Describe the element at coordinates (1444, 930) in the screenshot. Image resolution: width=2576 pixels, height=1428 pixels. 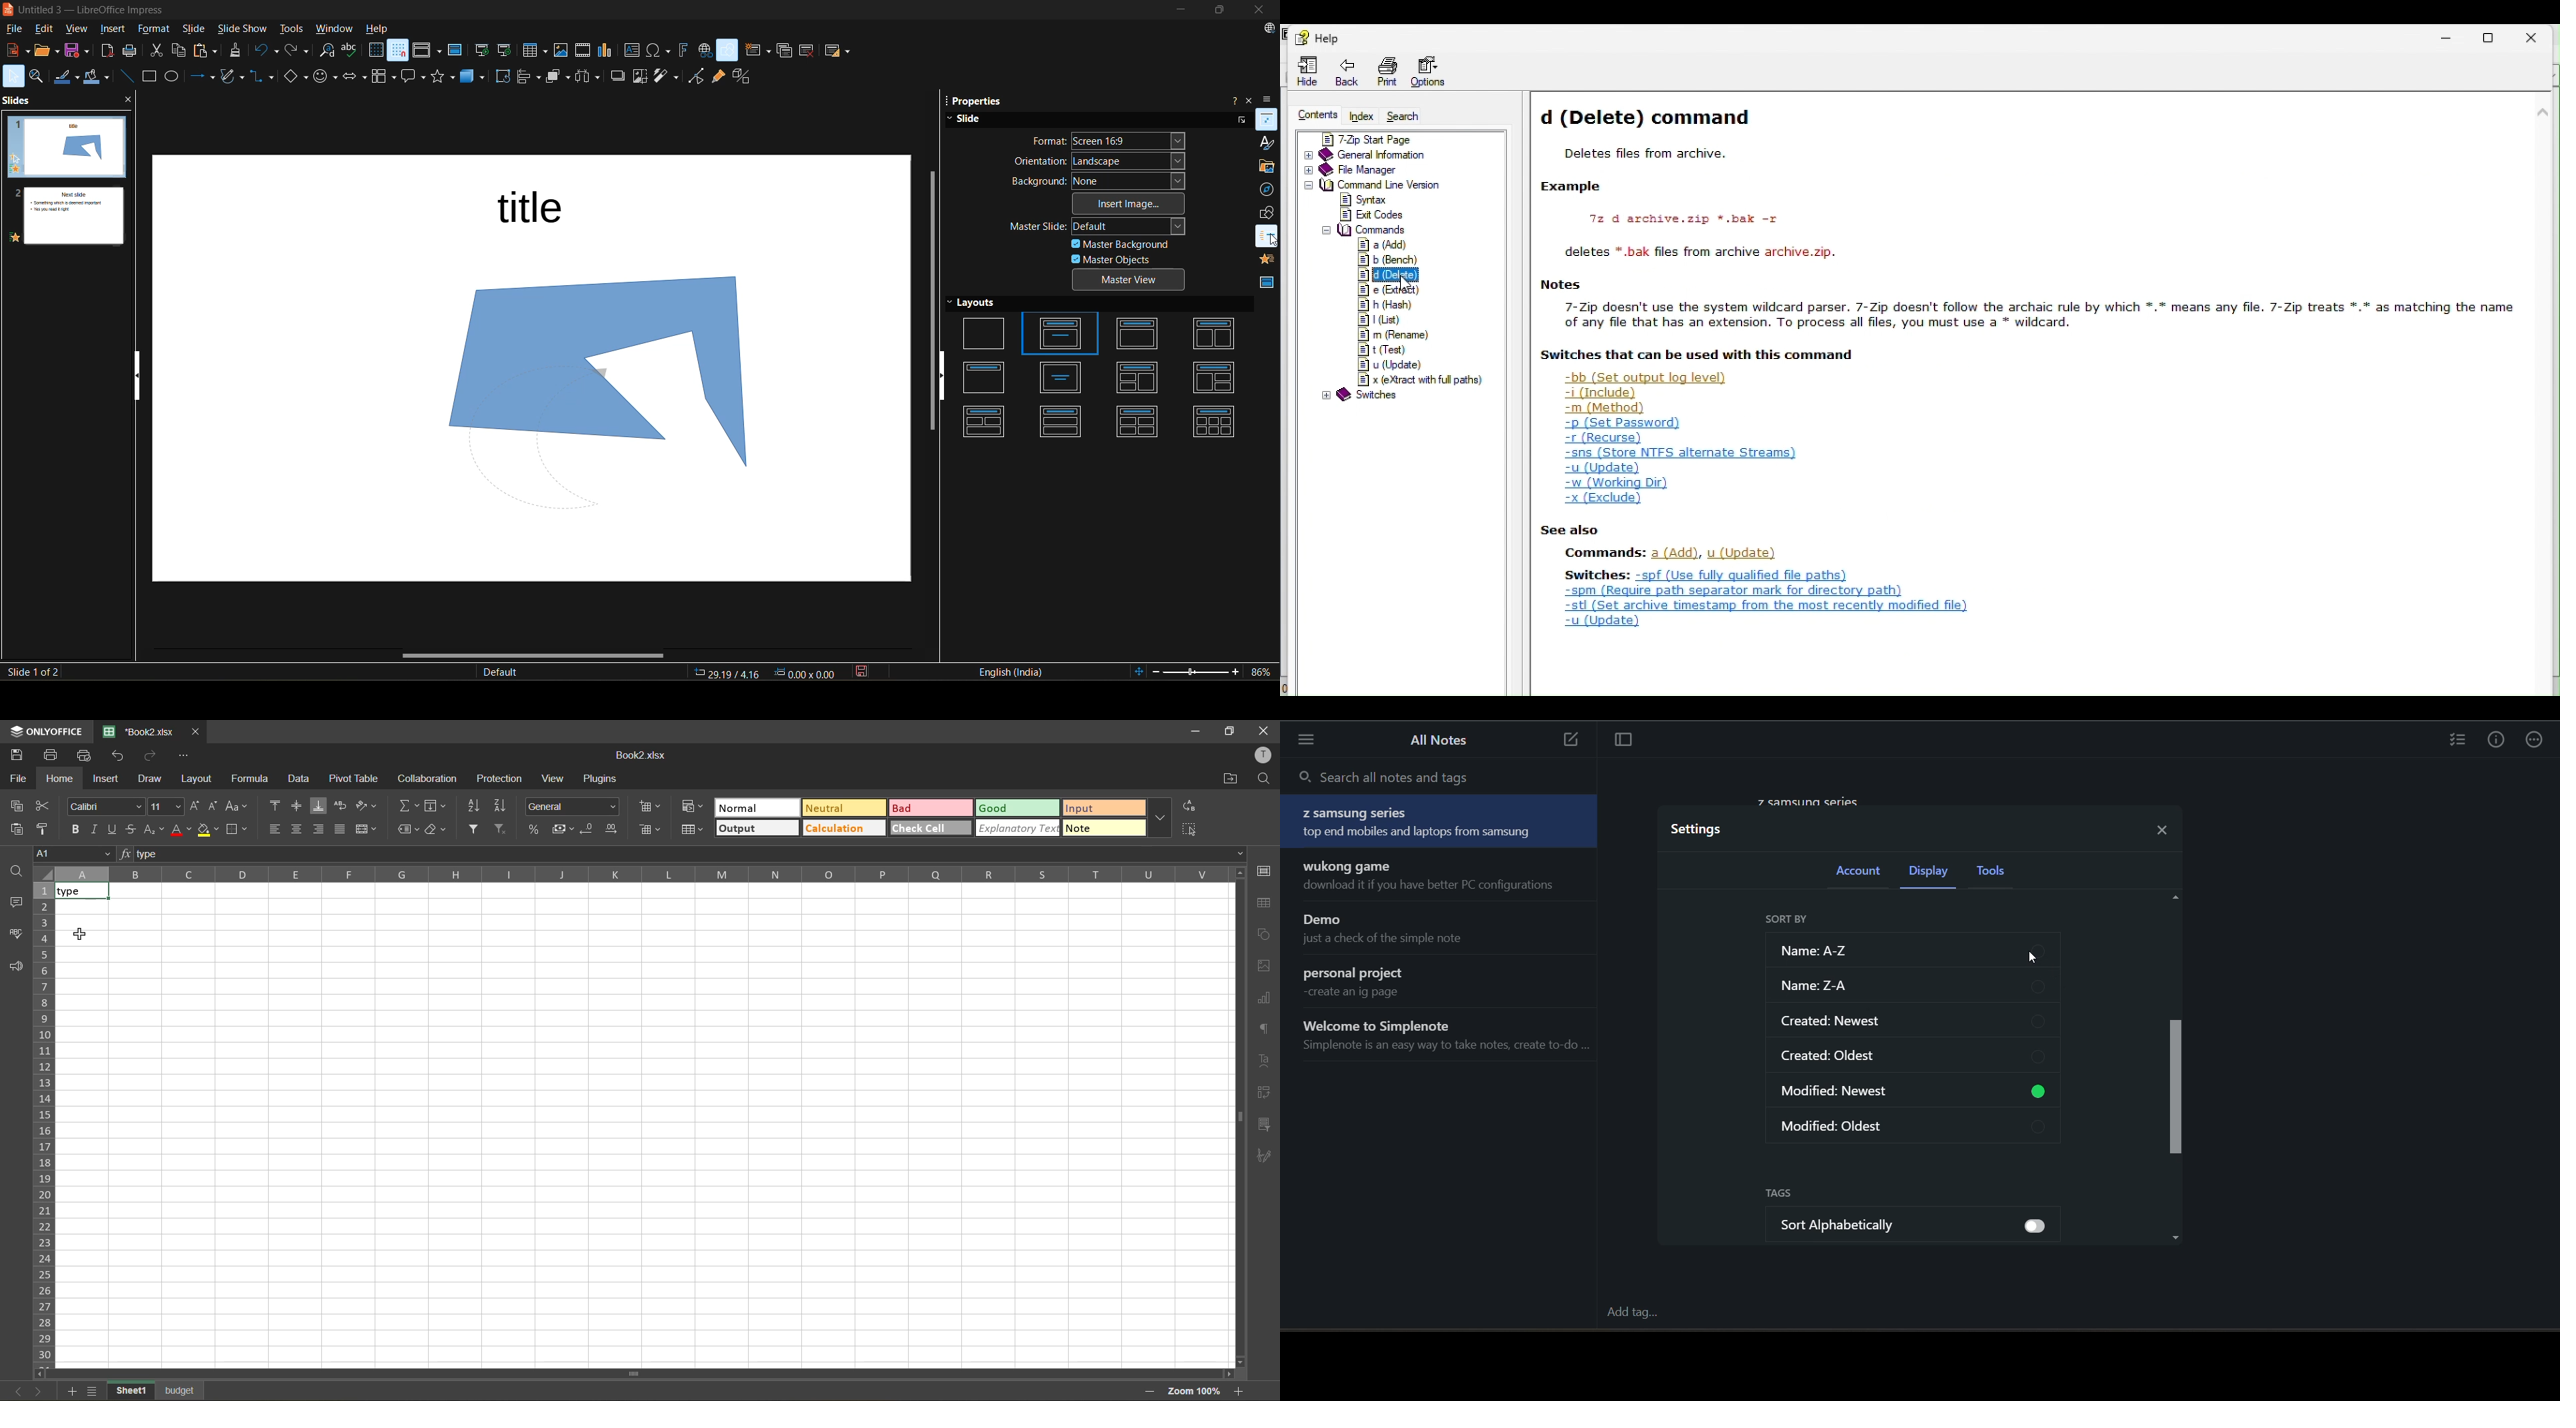
I see `Demo
just a check of the simple note` at that location.